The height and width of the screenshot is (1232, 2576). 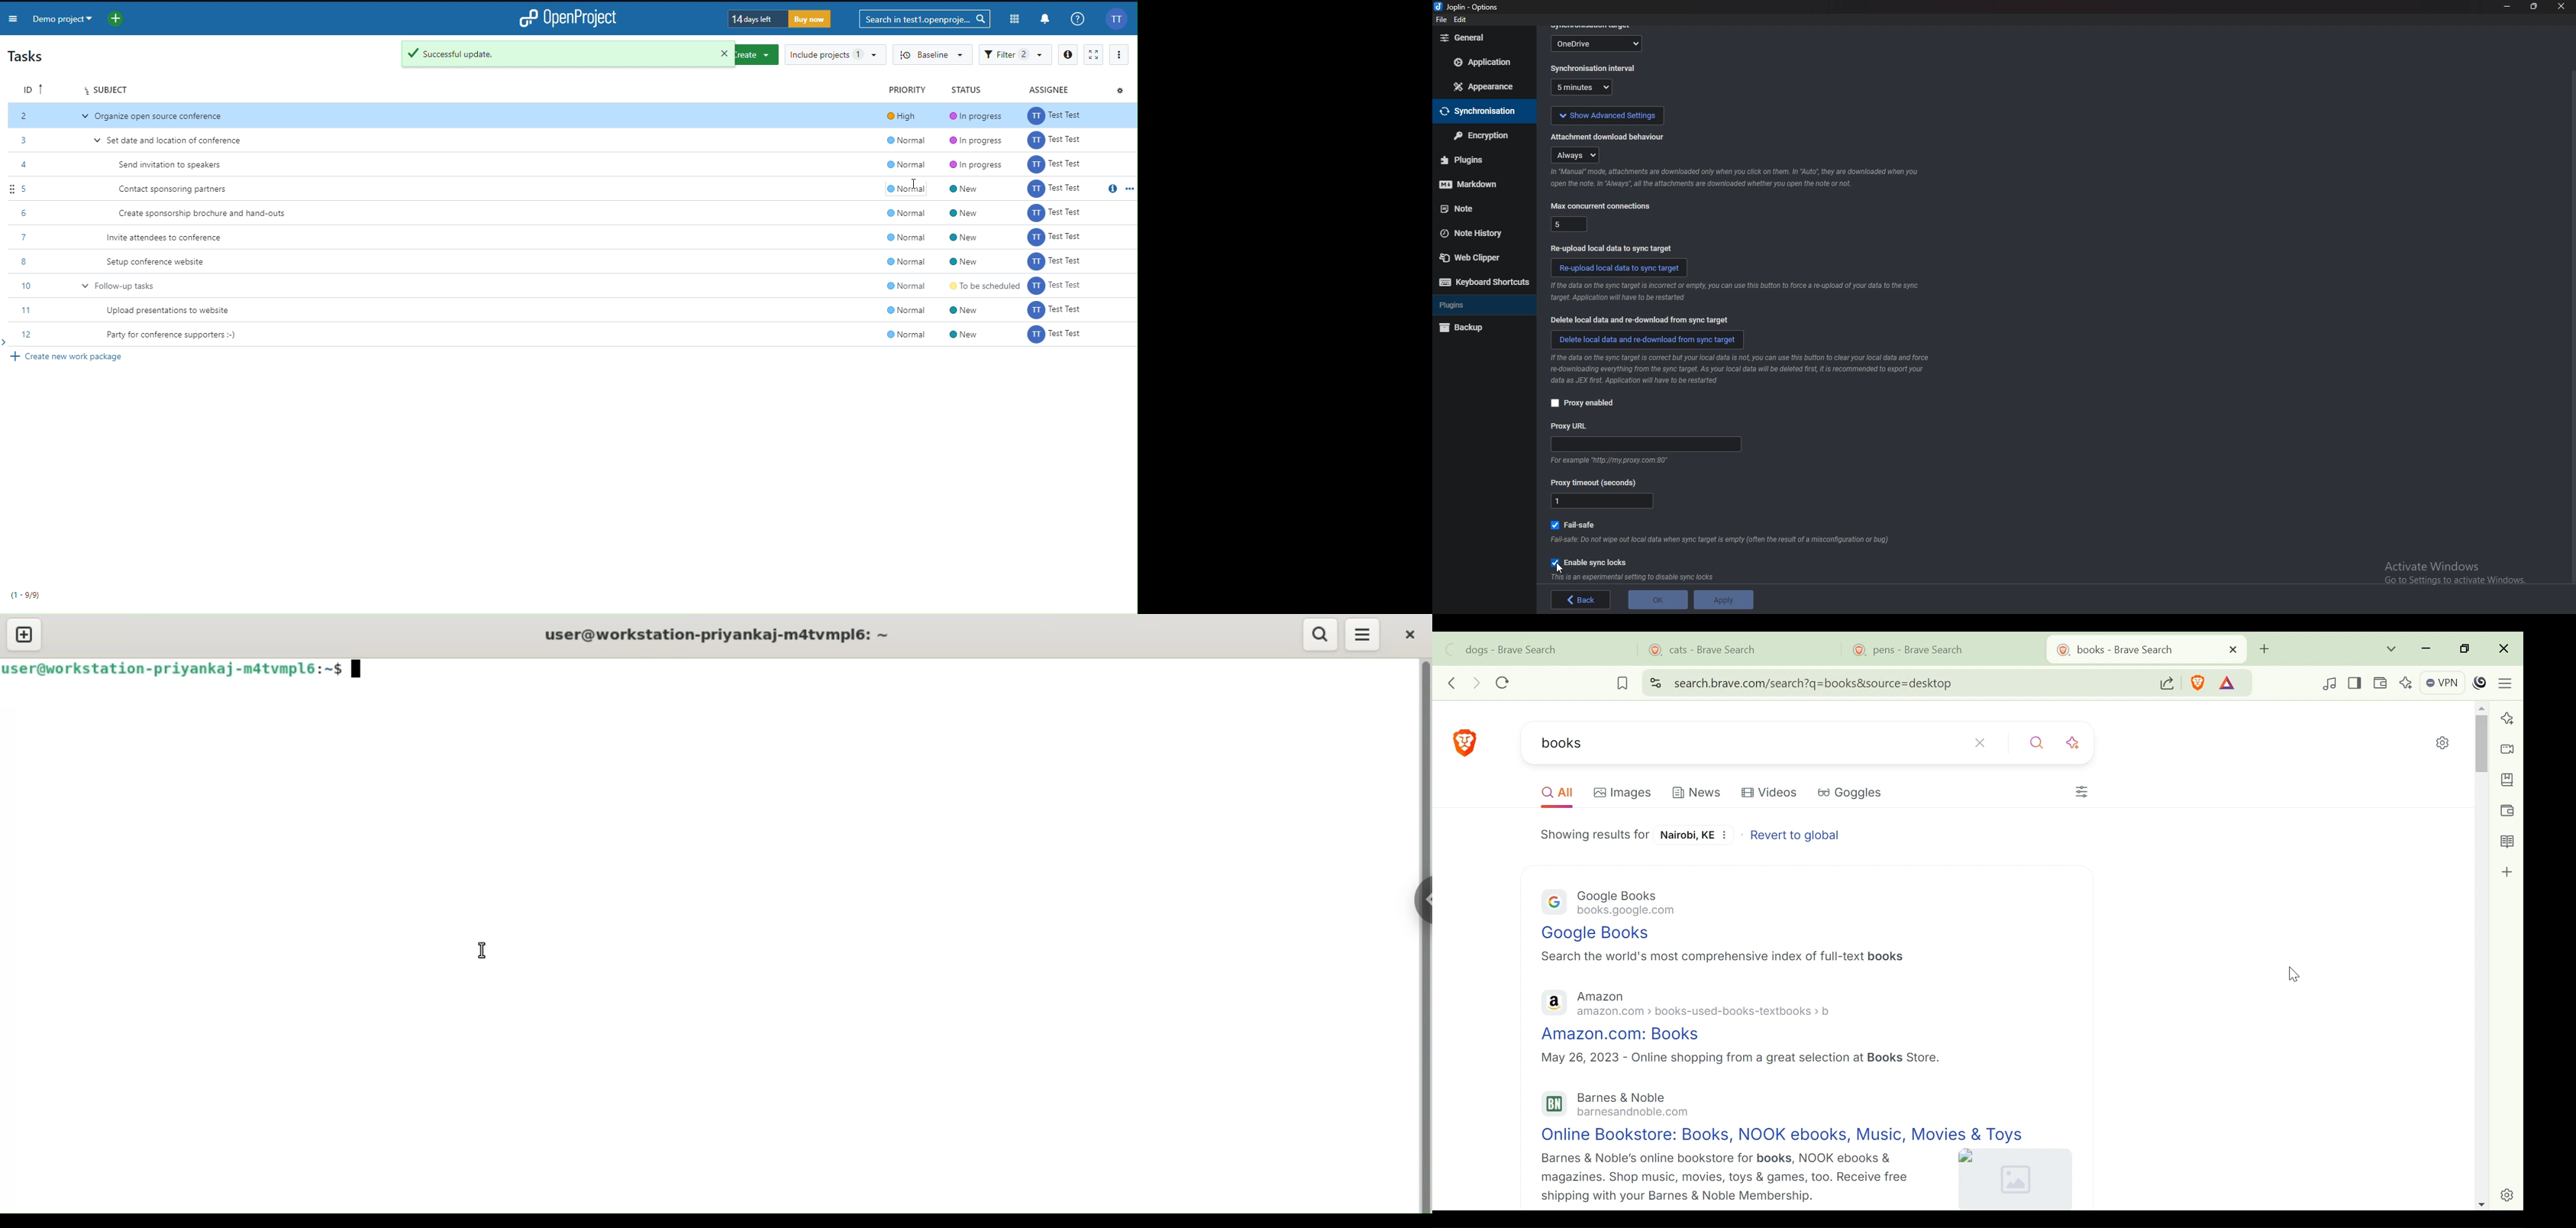 I want to click on ADD TAB, so click(x=2271, y=649).